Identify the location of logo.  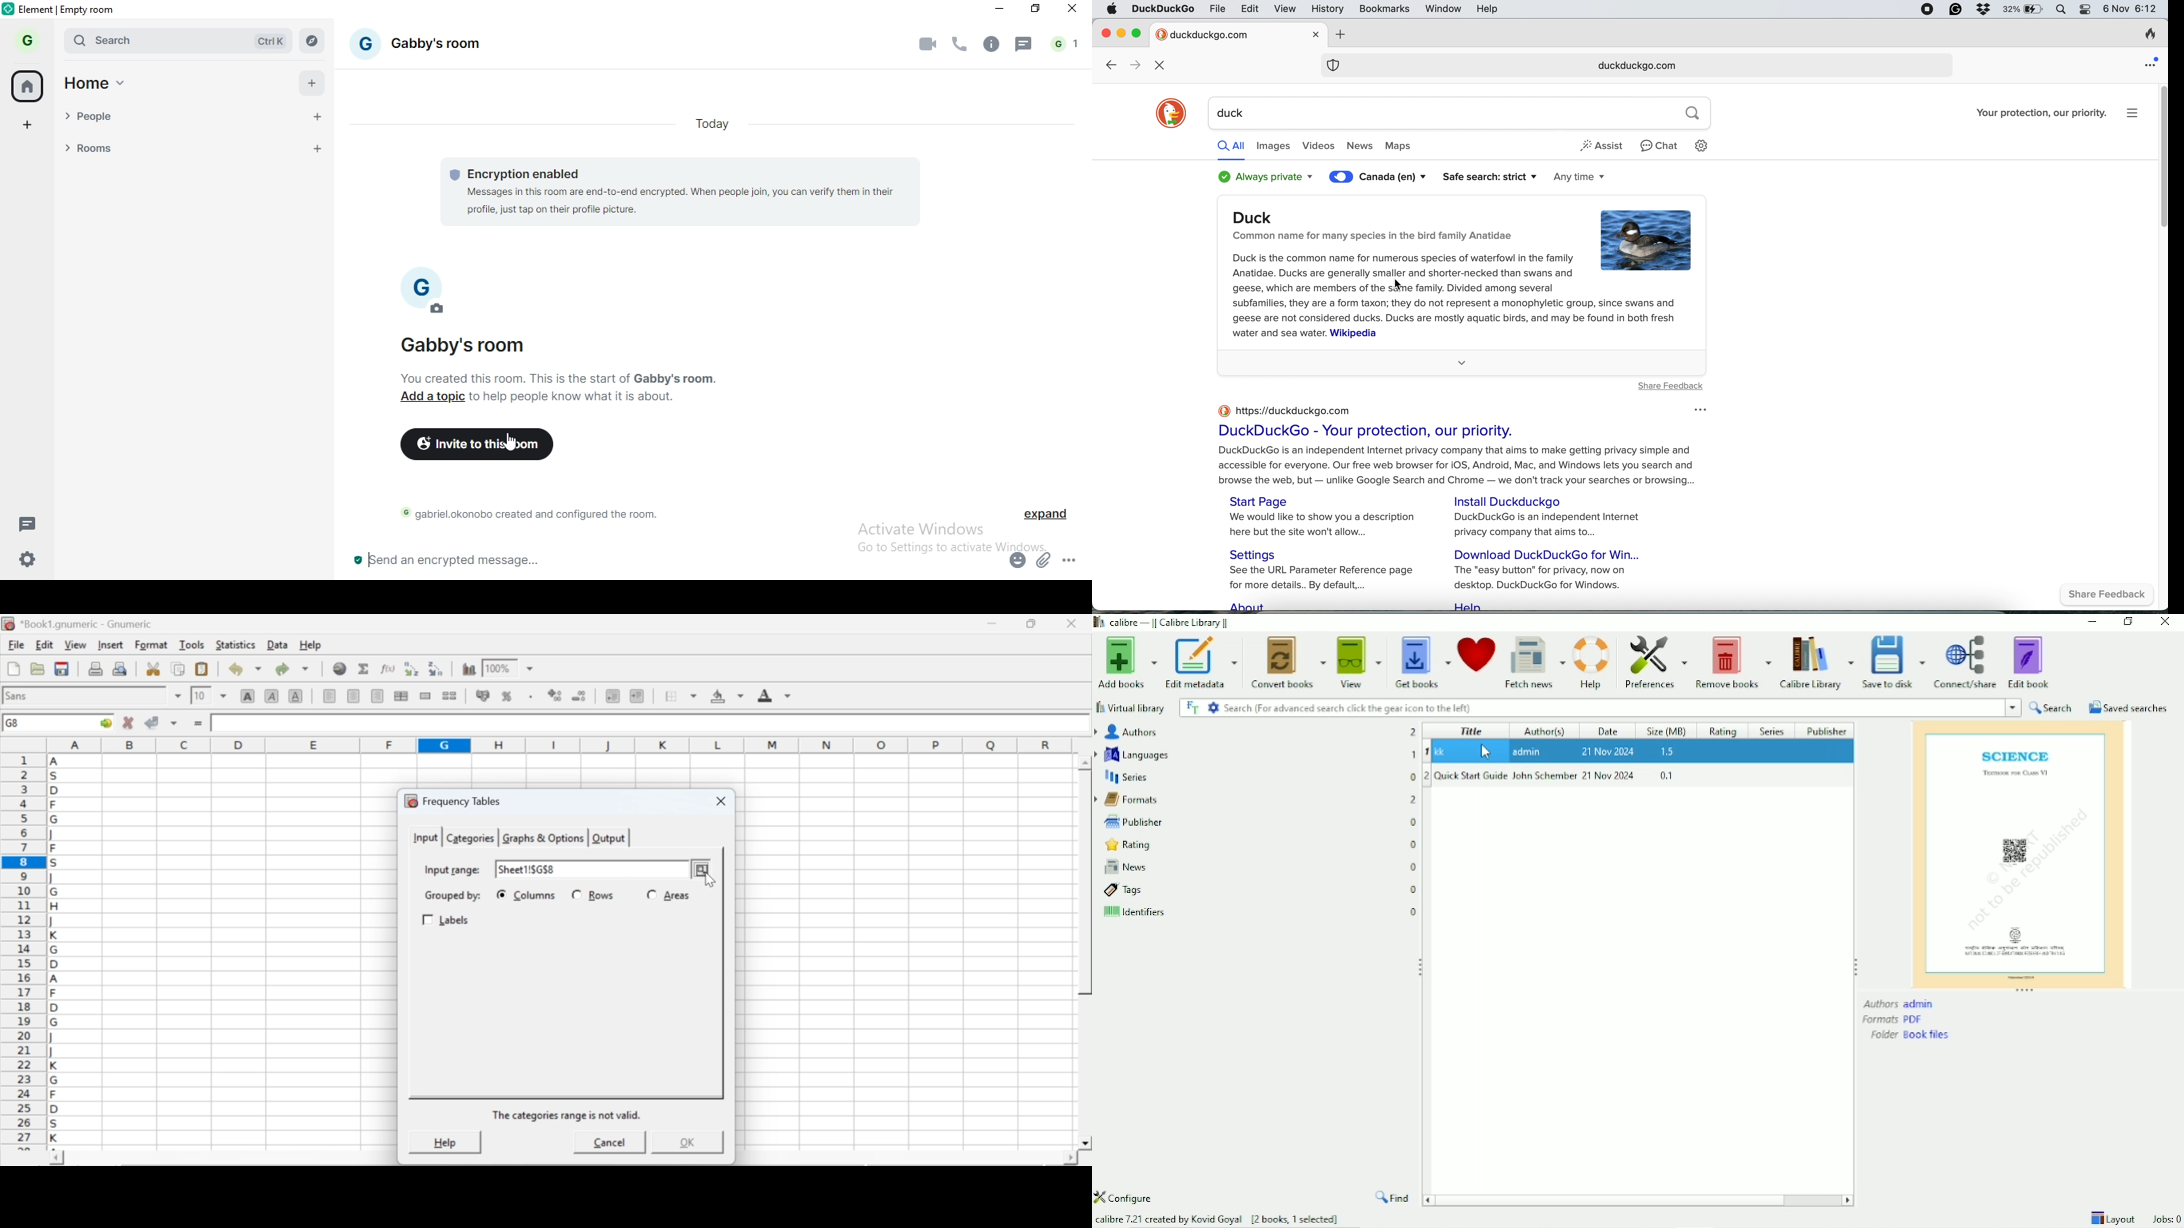
(1100, 623).